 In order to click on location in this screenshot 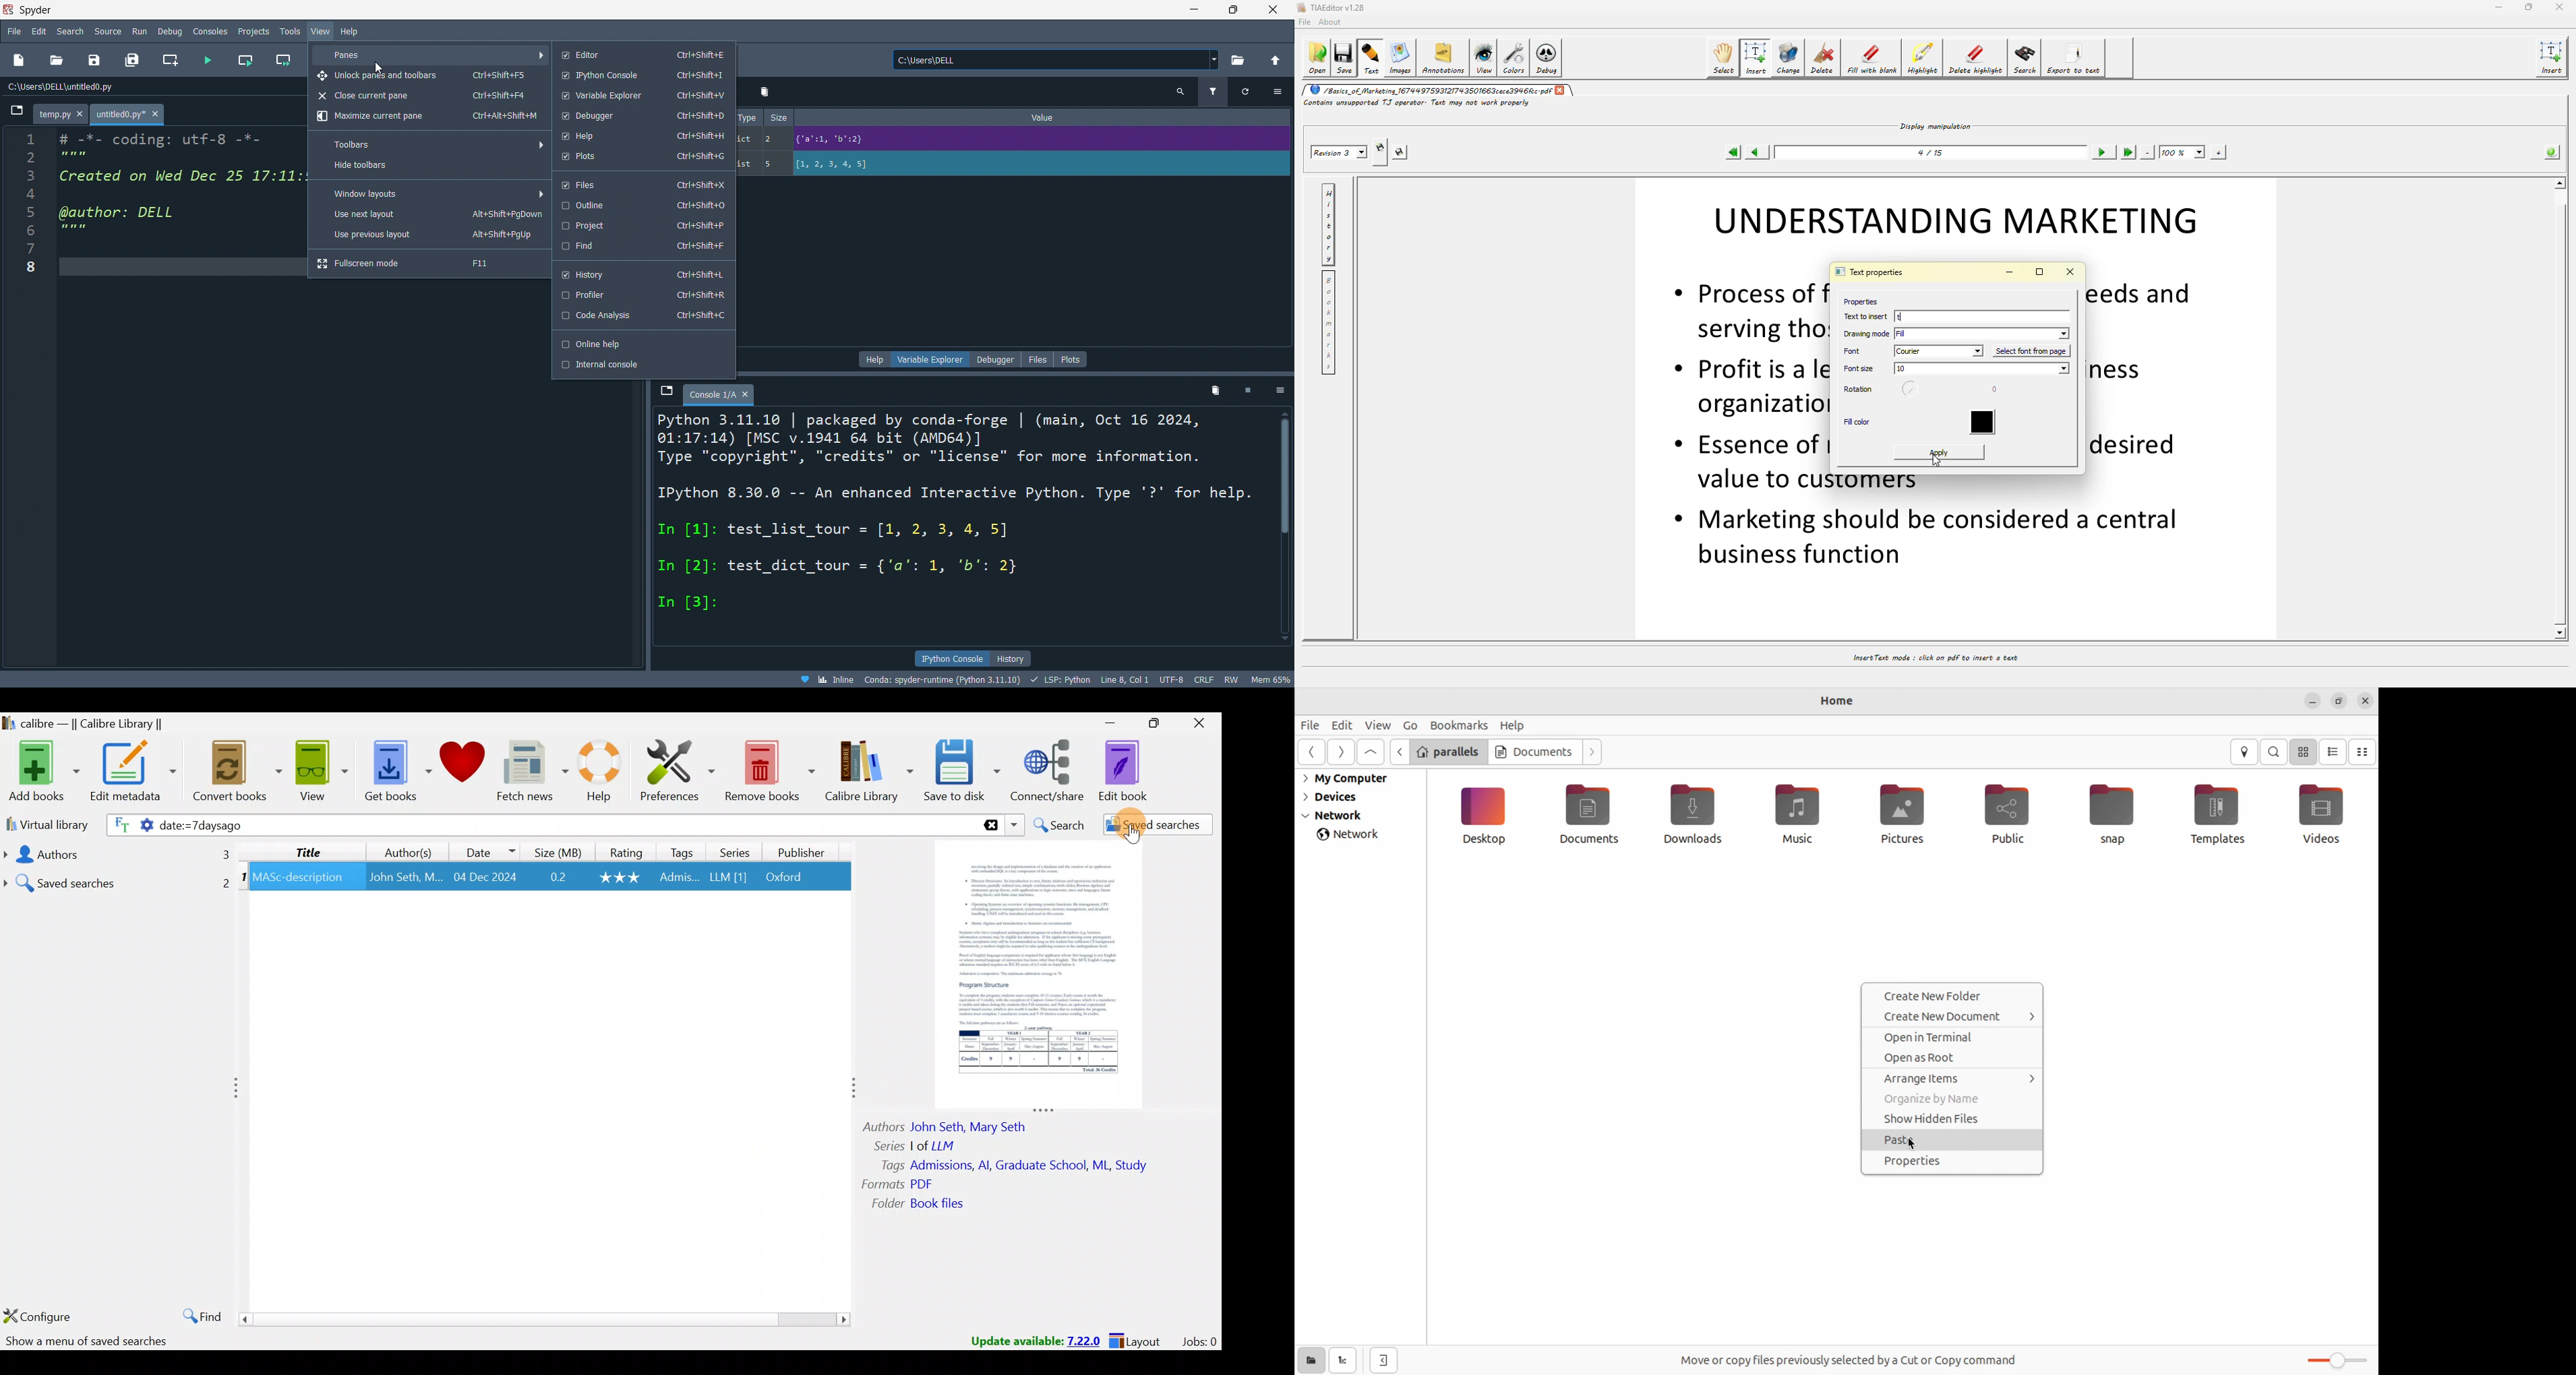, I will do `click(2244, 752)`.